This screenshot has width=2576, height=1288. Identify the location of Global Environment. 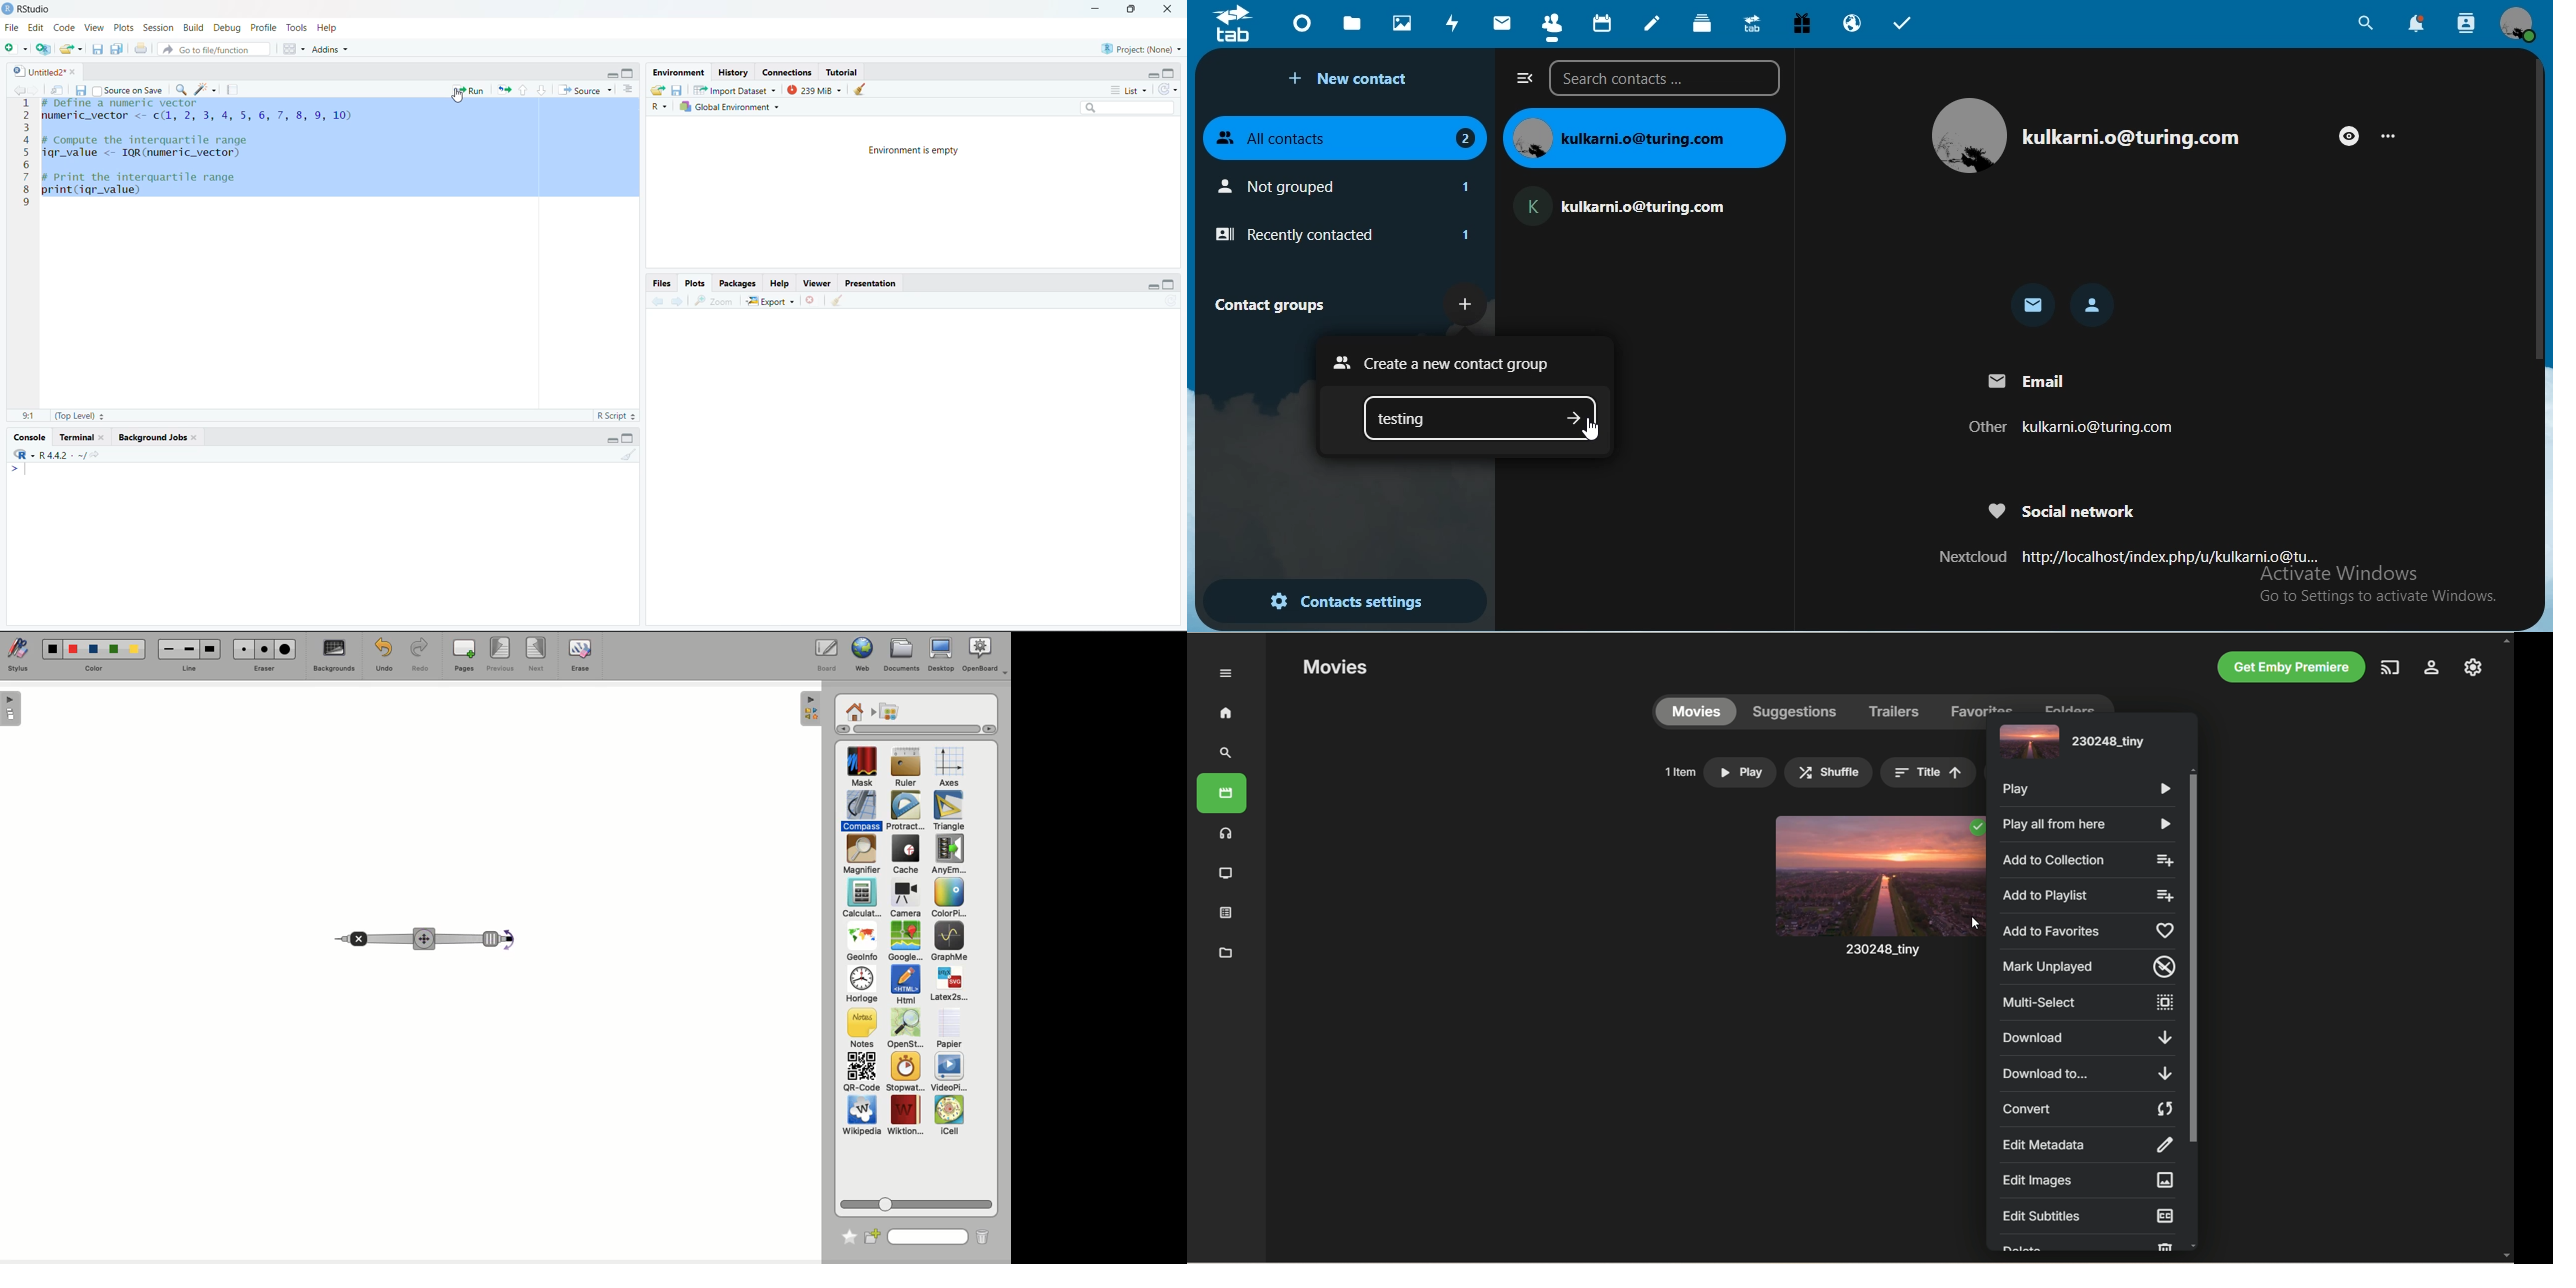
(741, 108).